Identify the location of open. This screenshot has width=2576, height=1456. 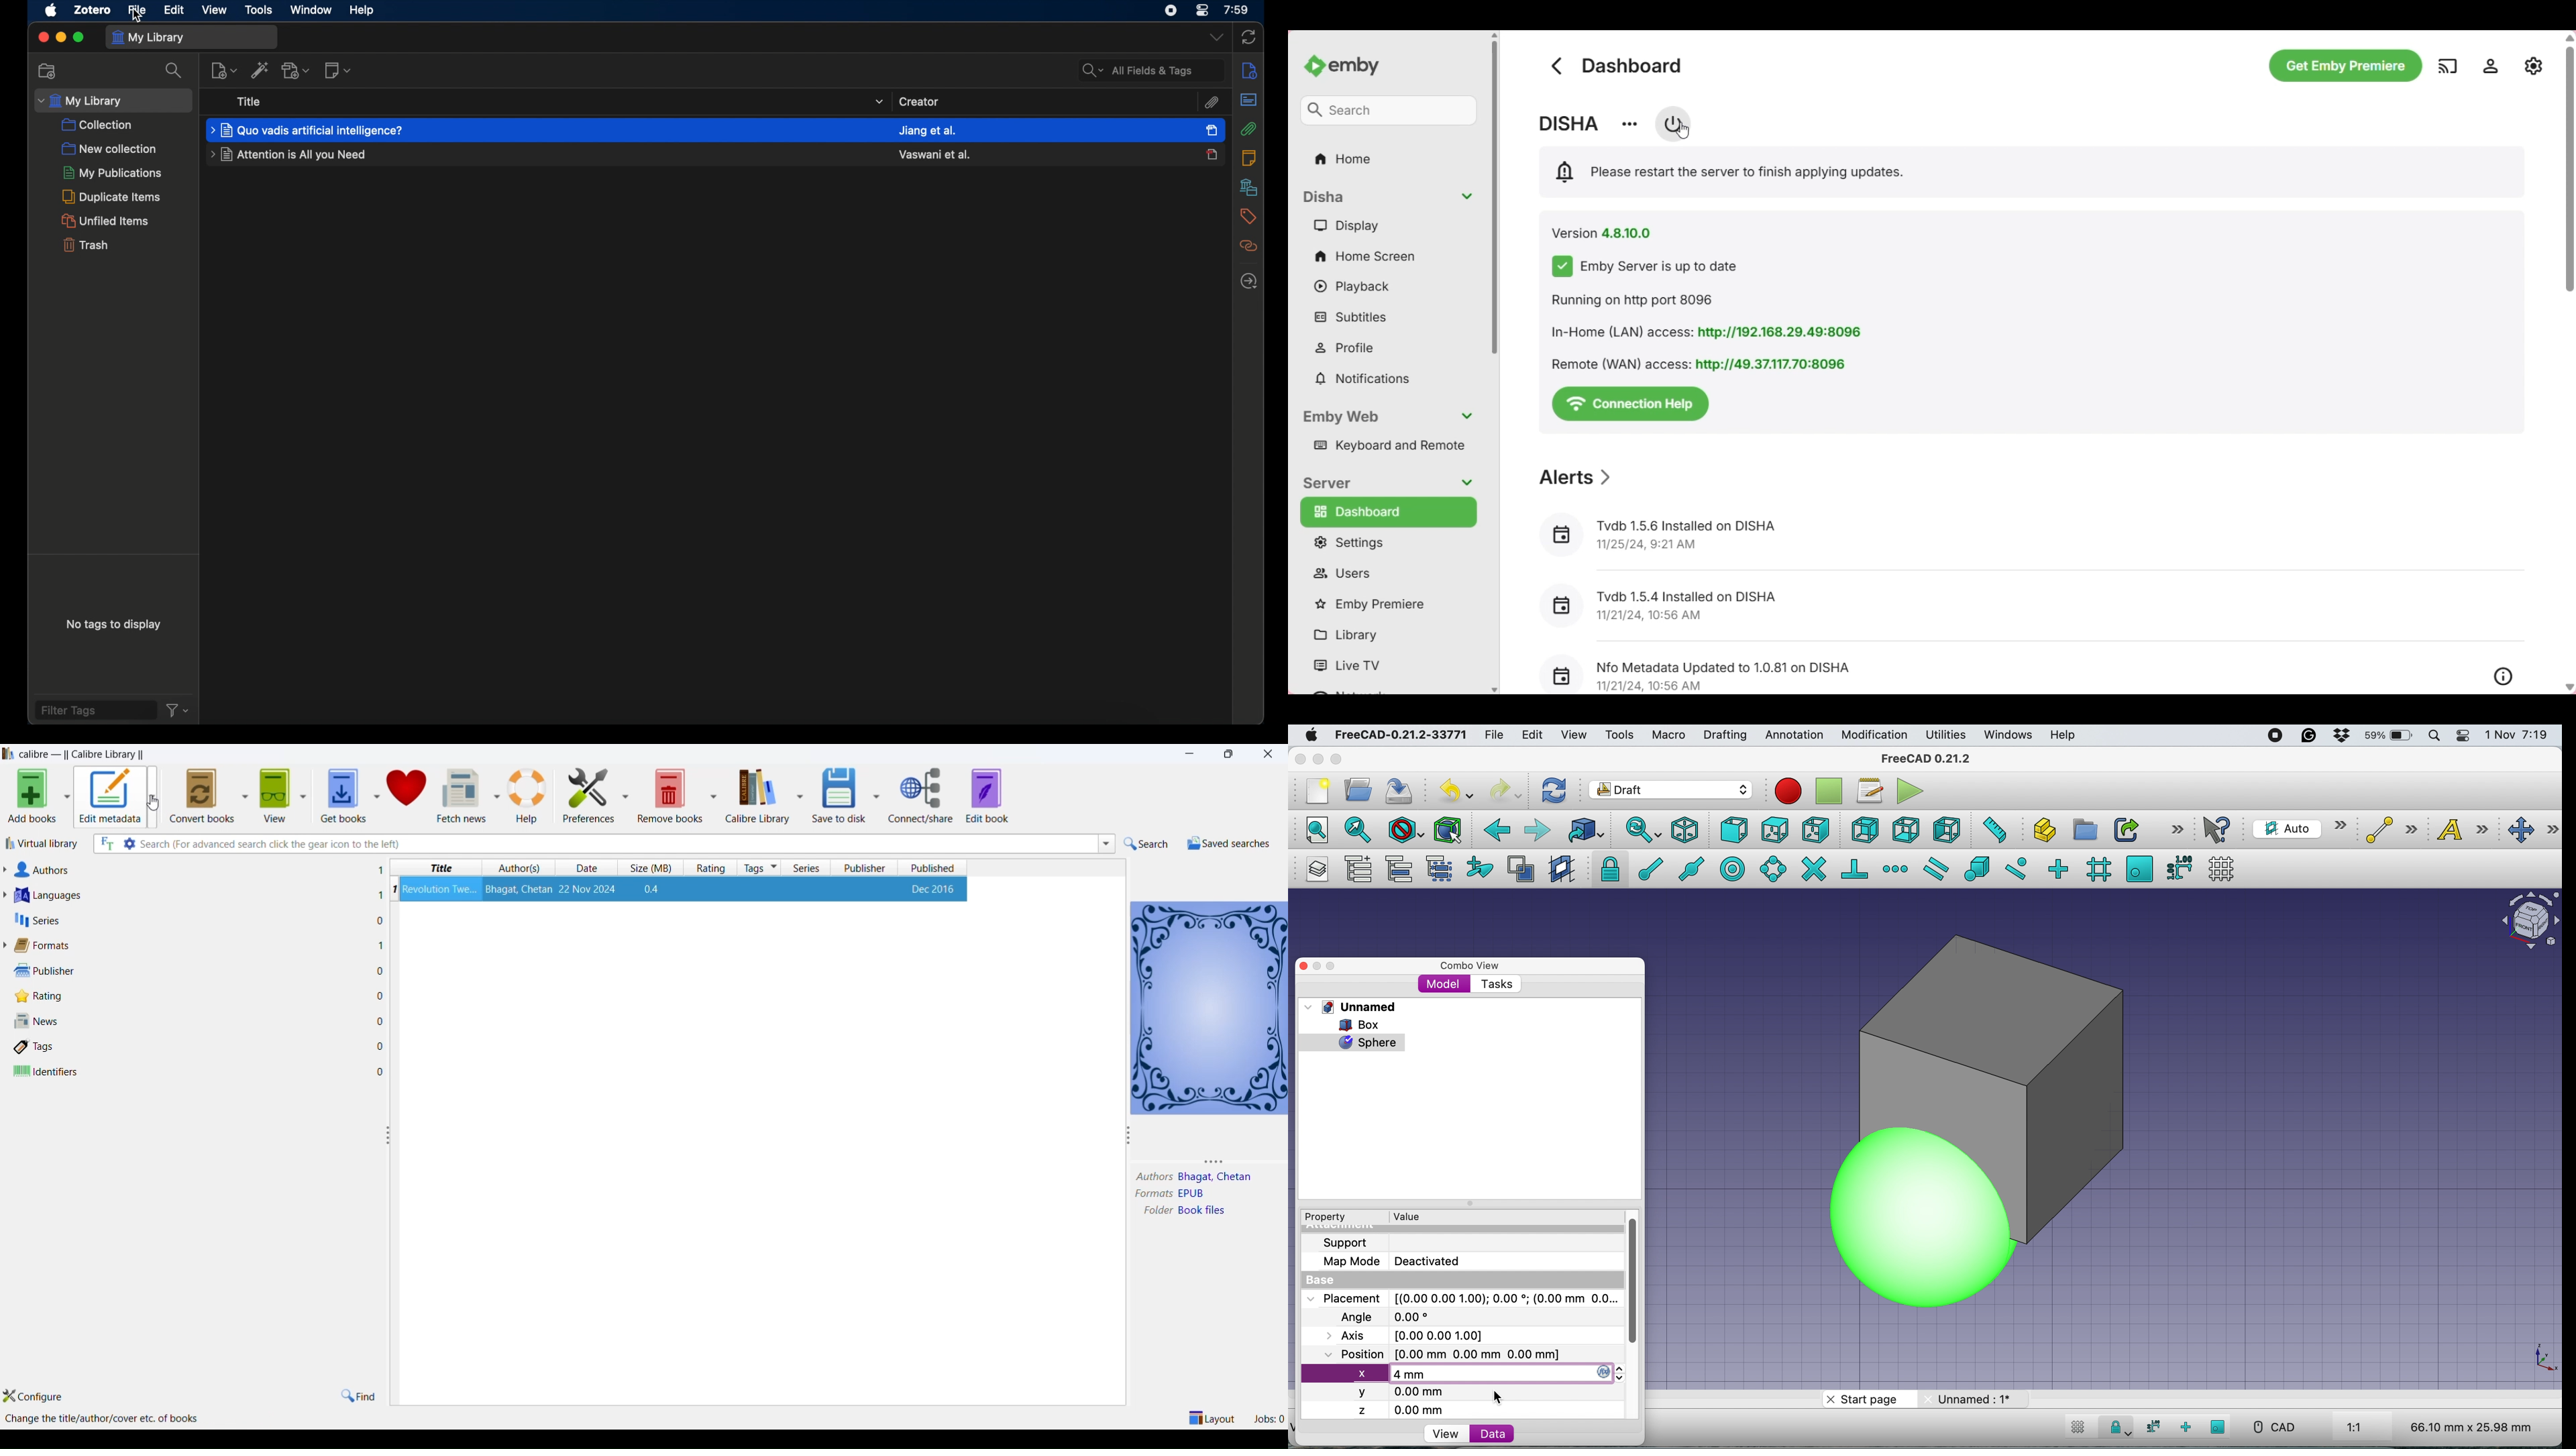
(1362, 789).